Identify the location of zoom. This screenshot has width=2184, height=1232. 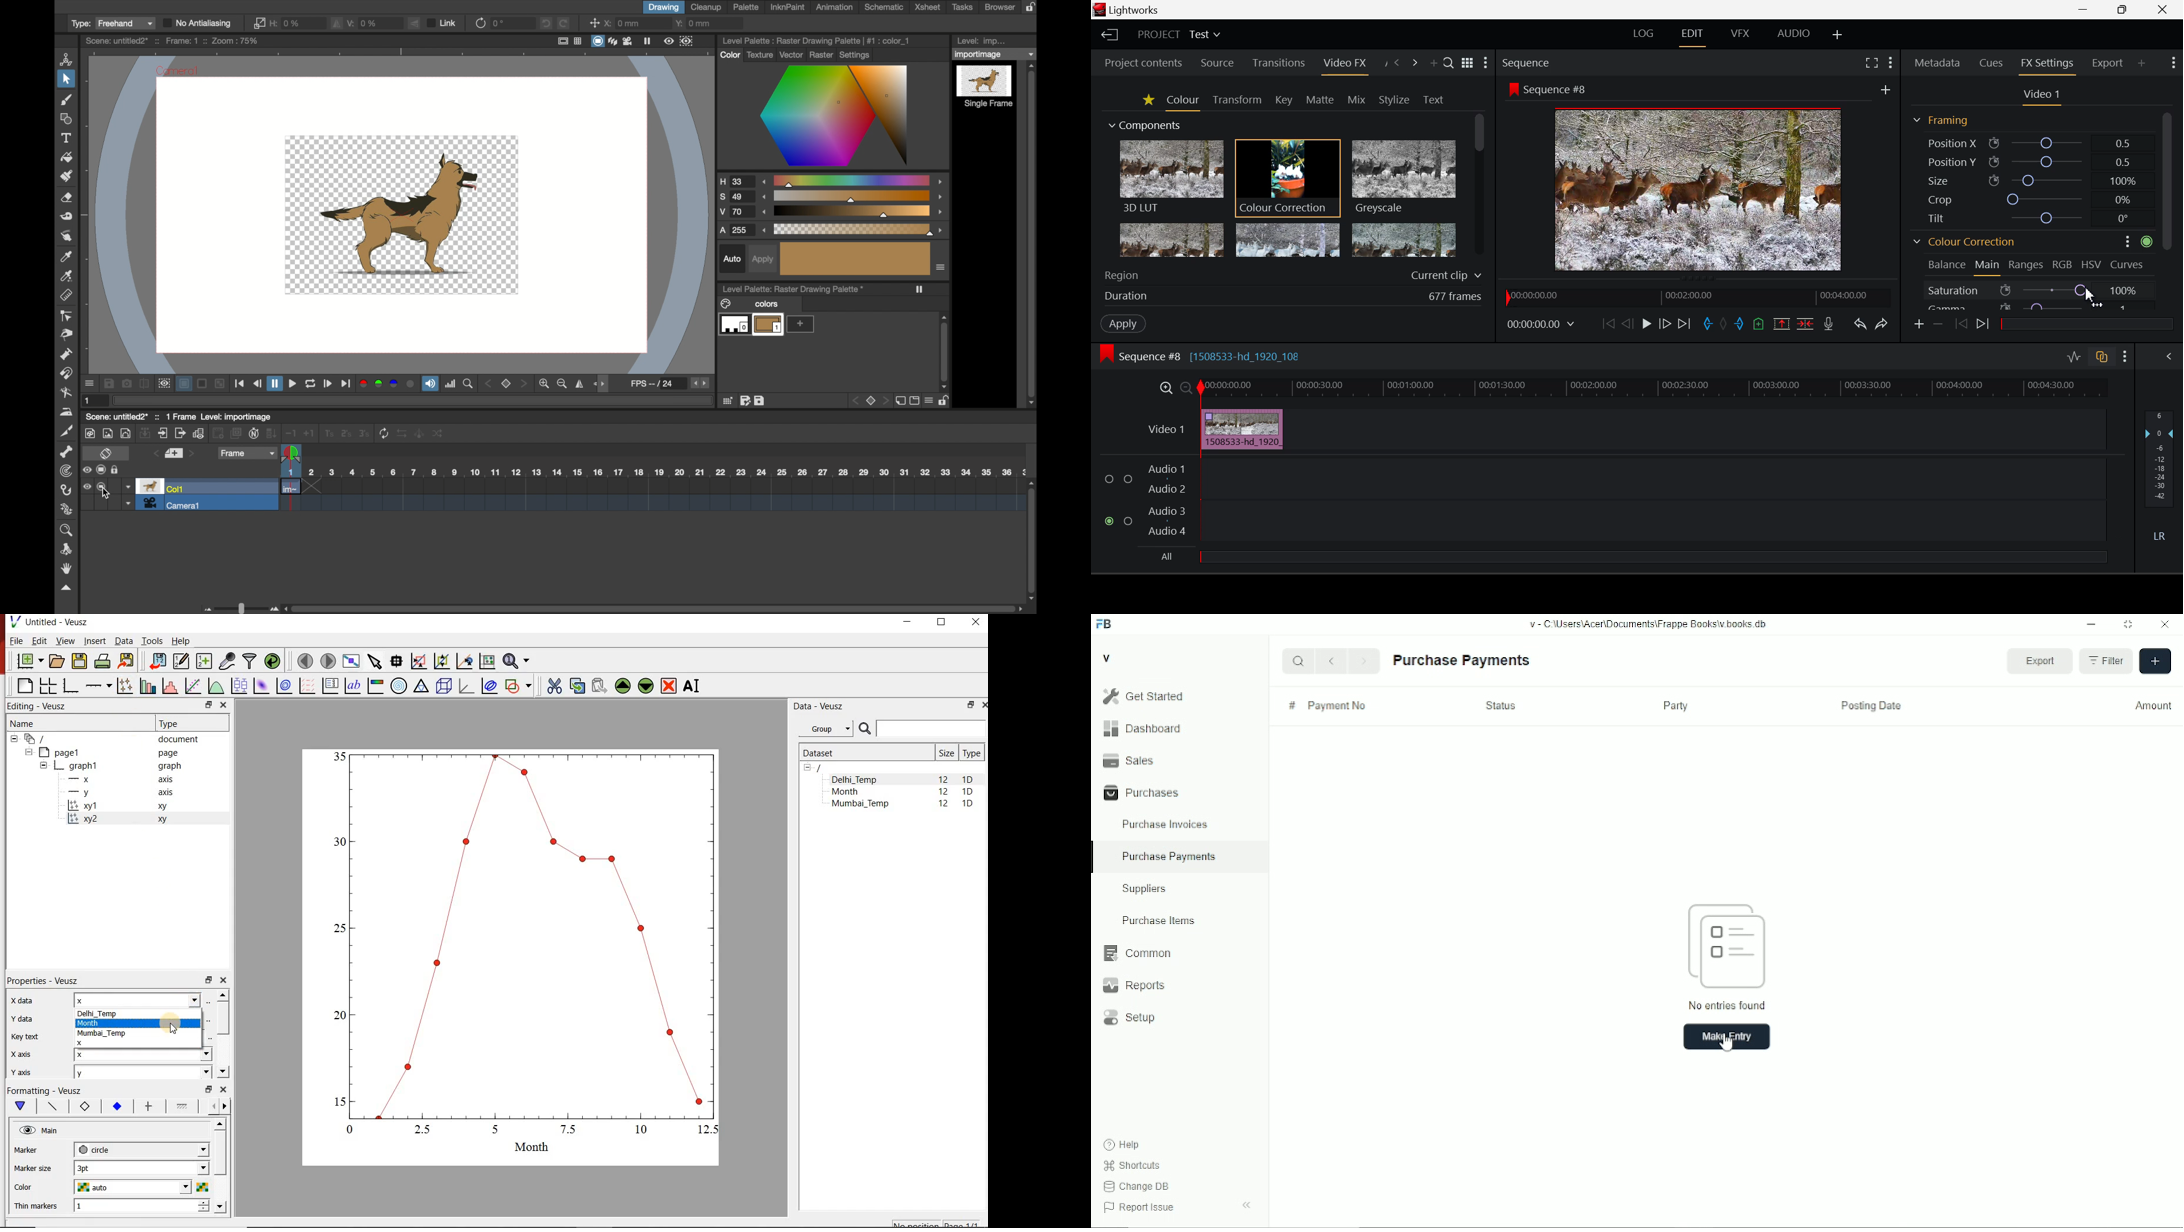
(68, 530).